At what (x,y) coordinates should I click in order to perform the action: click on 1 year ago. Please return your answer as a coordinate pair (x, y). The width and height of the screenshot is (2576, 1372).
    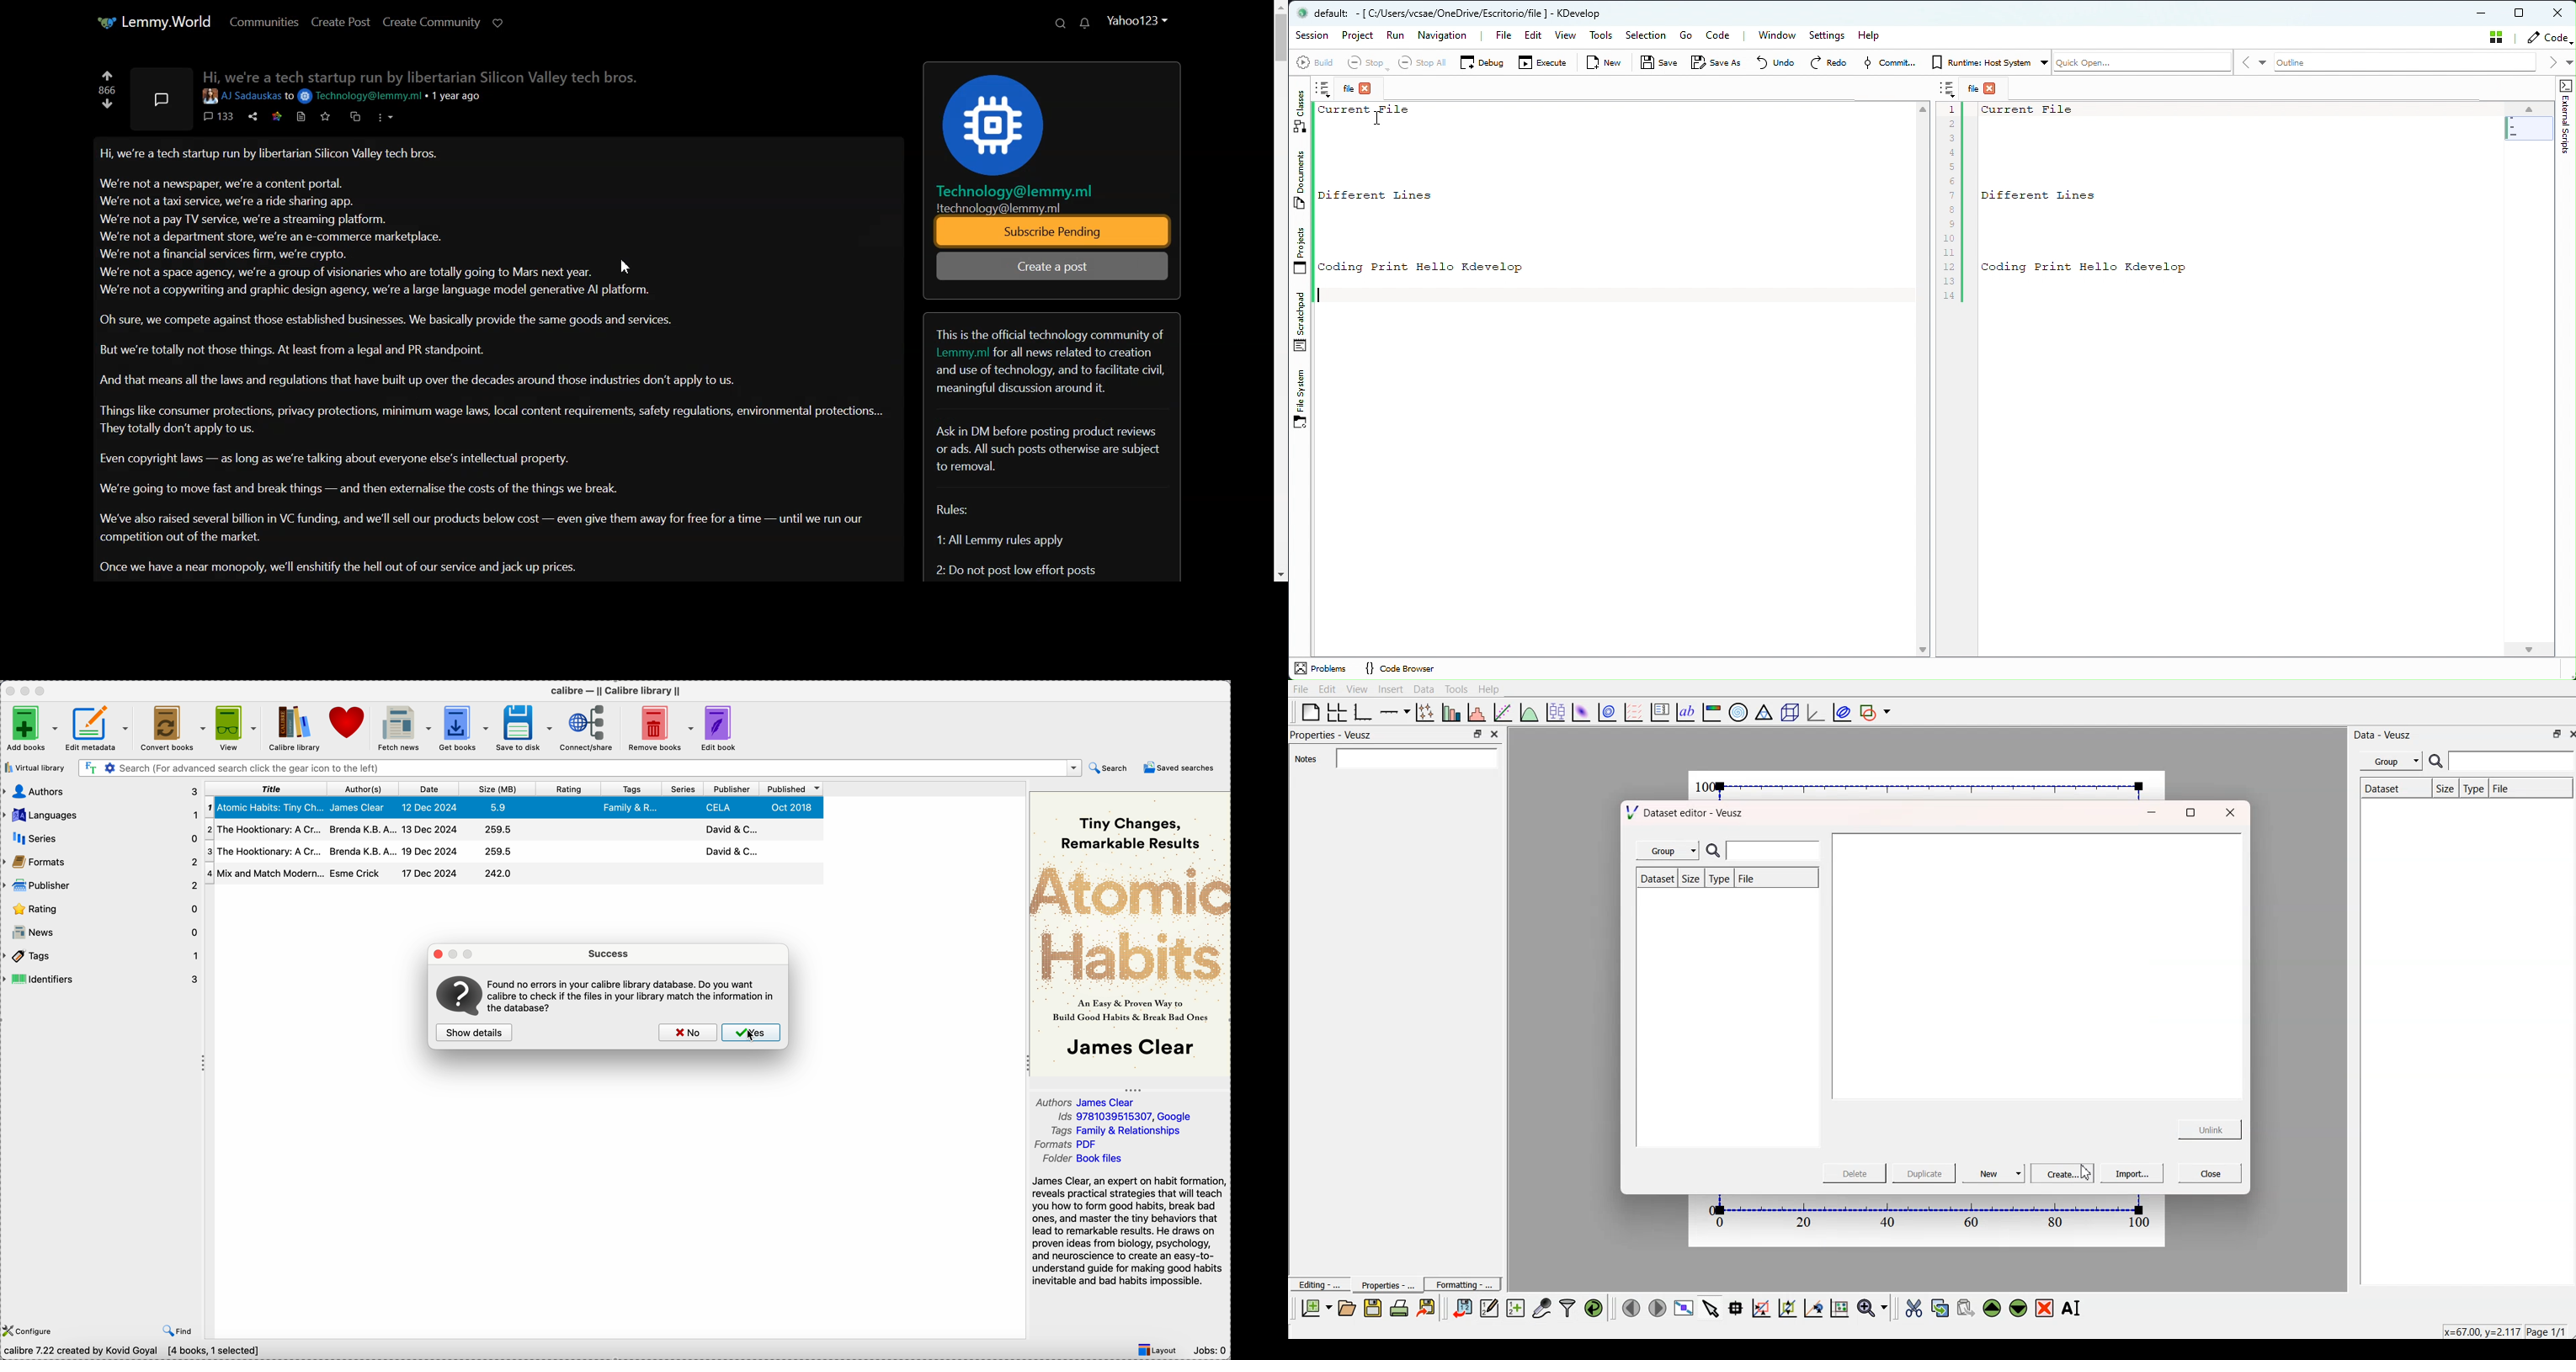
    Looking at the image, I should click on (453, 95).